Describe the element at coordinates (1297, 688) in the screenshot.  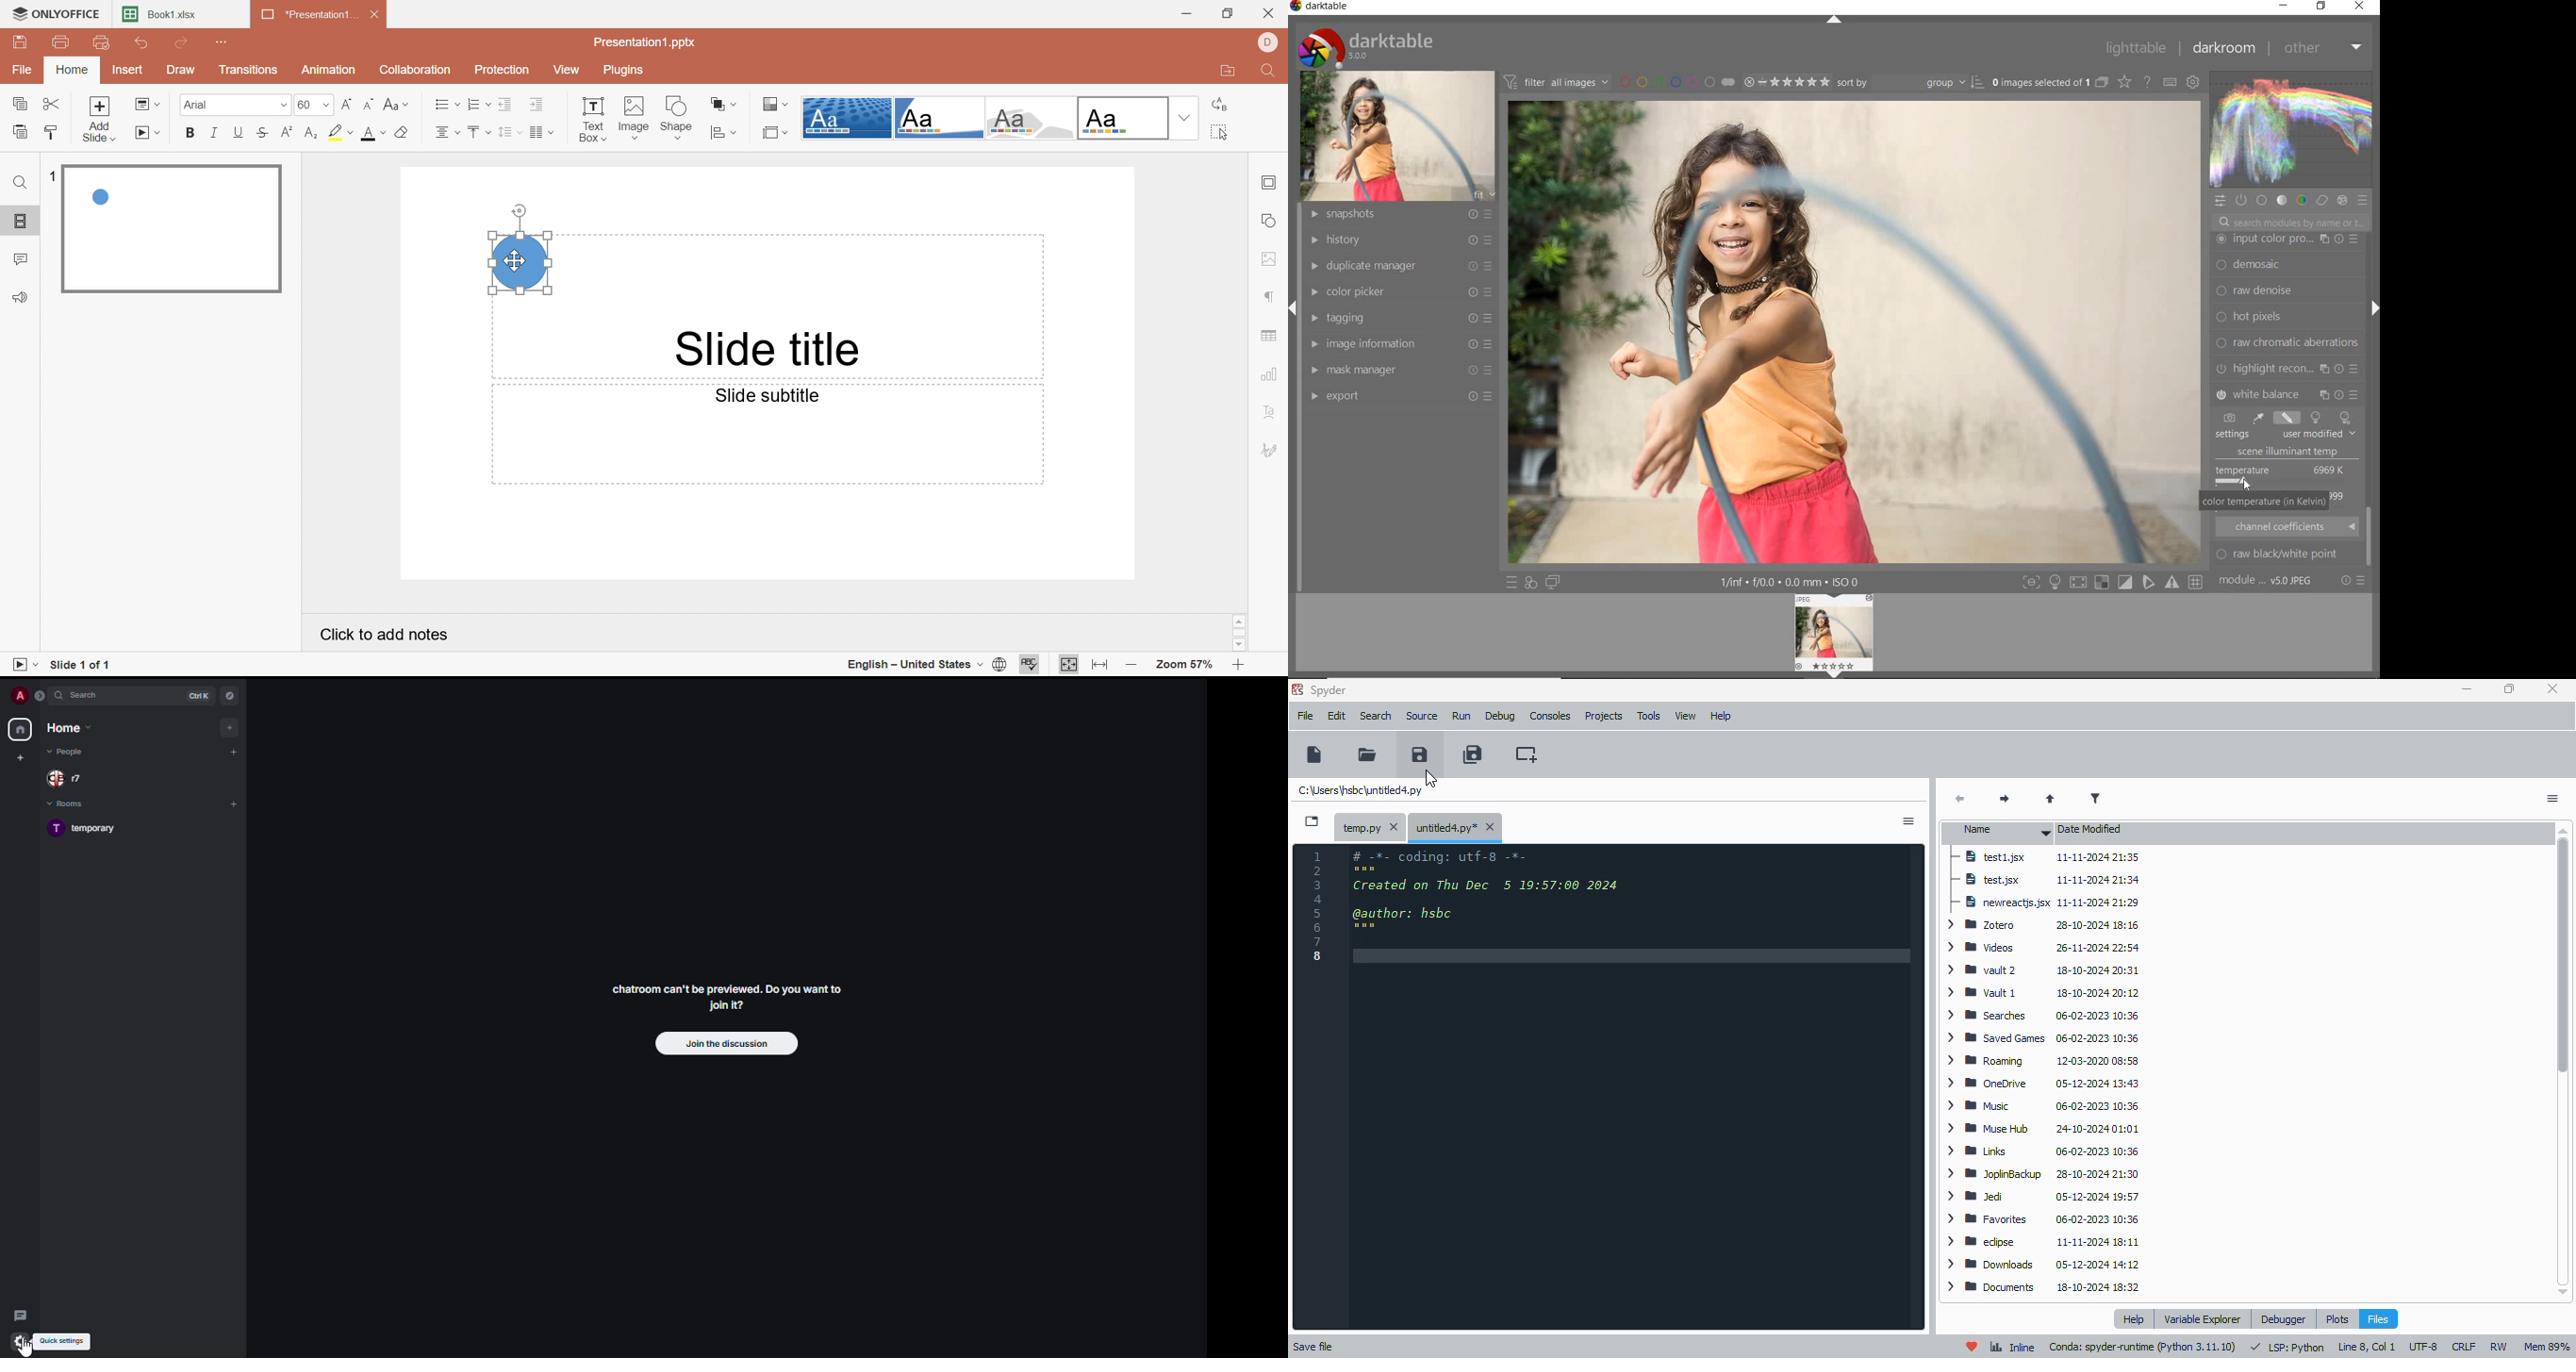
I see `logo` at that location.